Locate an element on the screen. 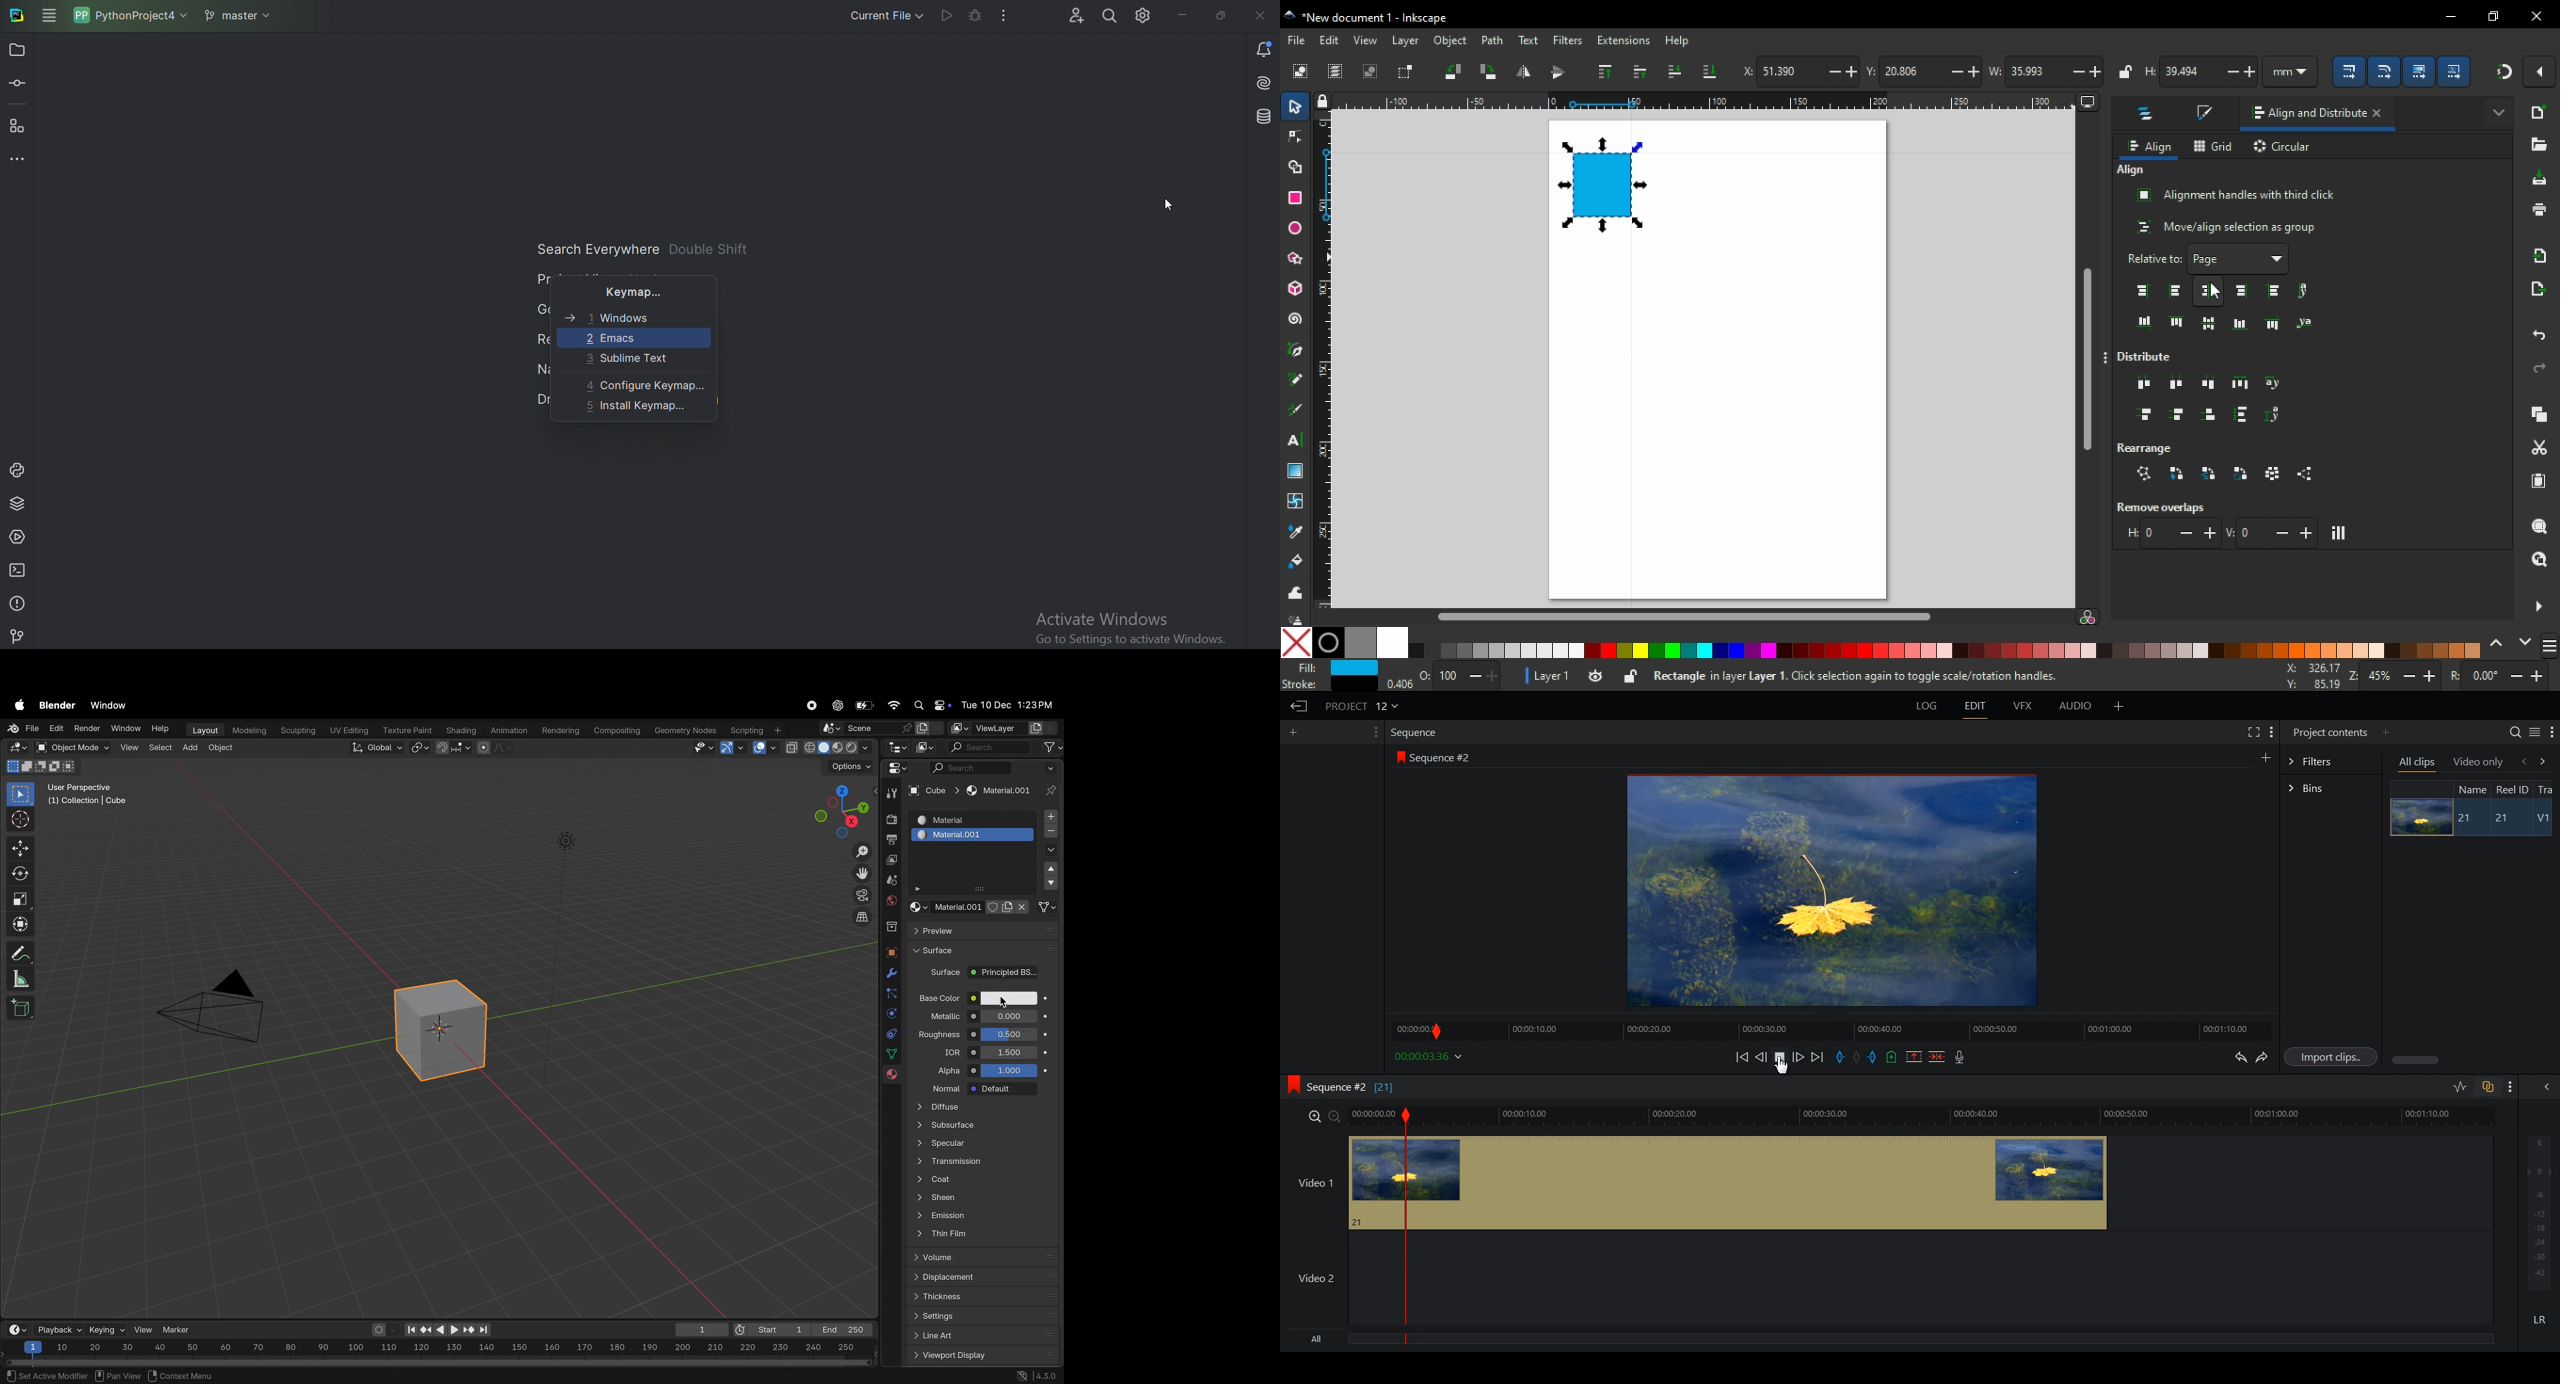 This screenshot has width=2576, height=1400. Horizontal ruler is located at coordinates (1695, 101).